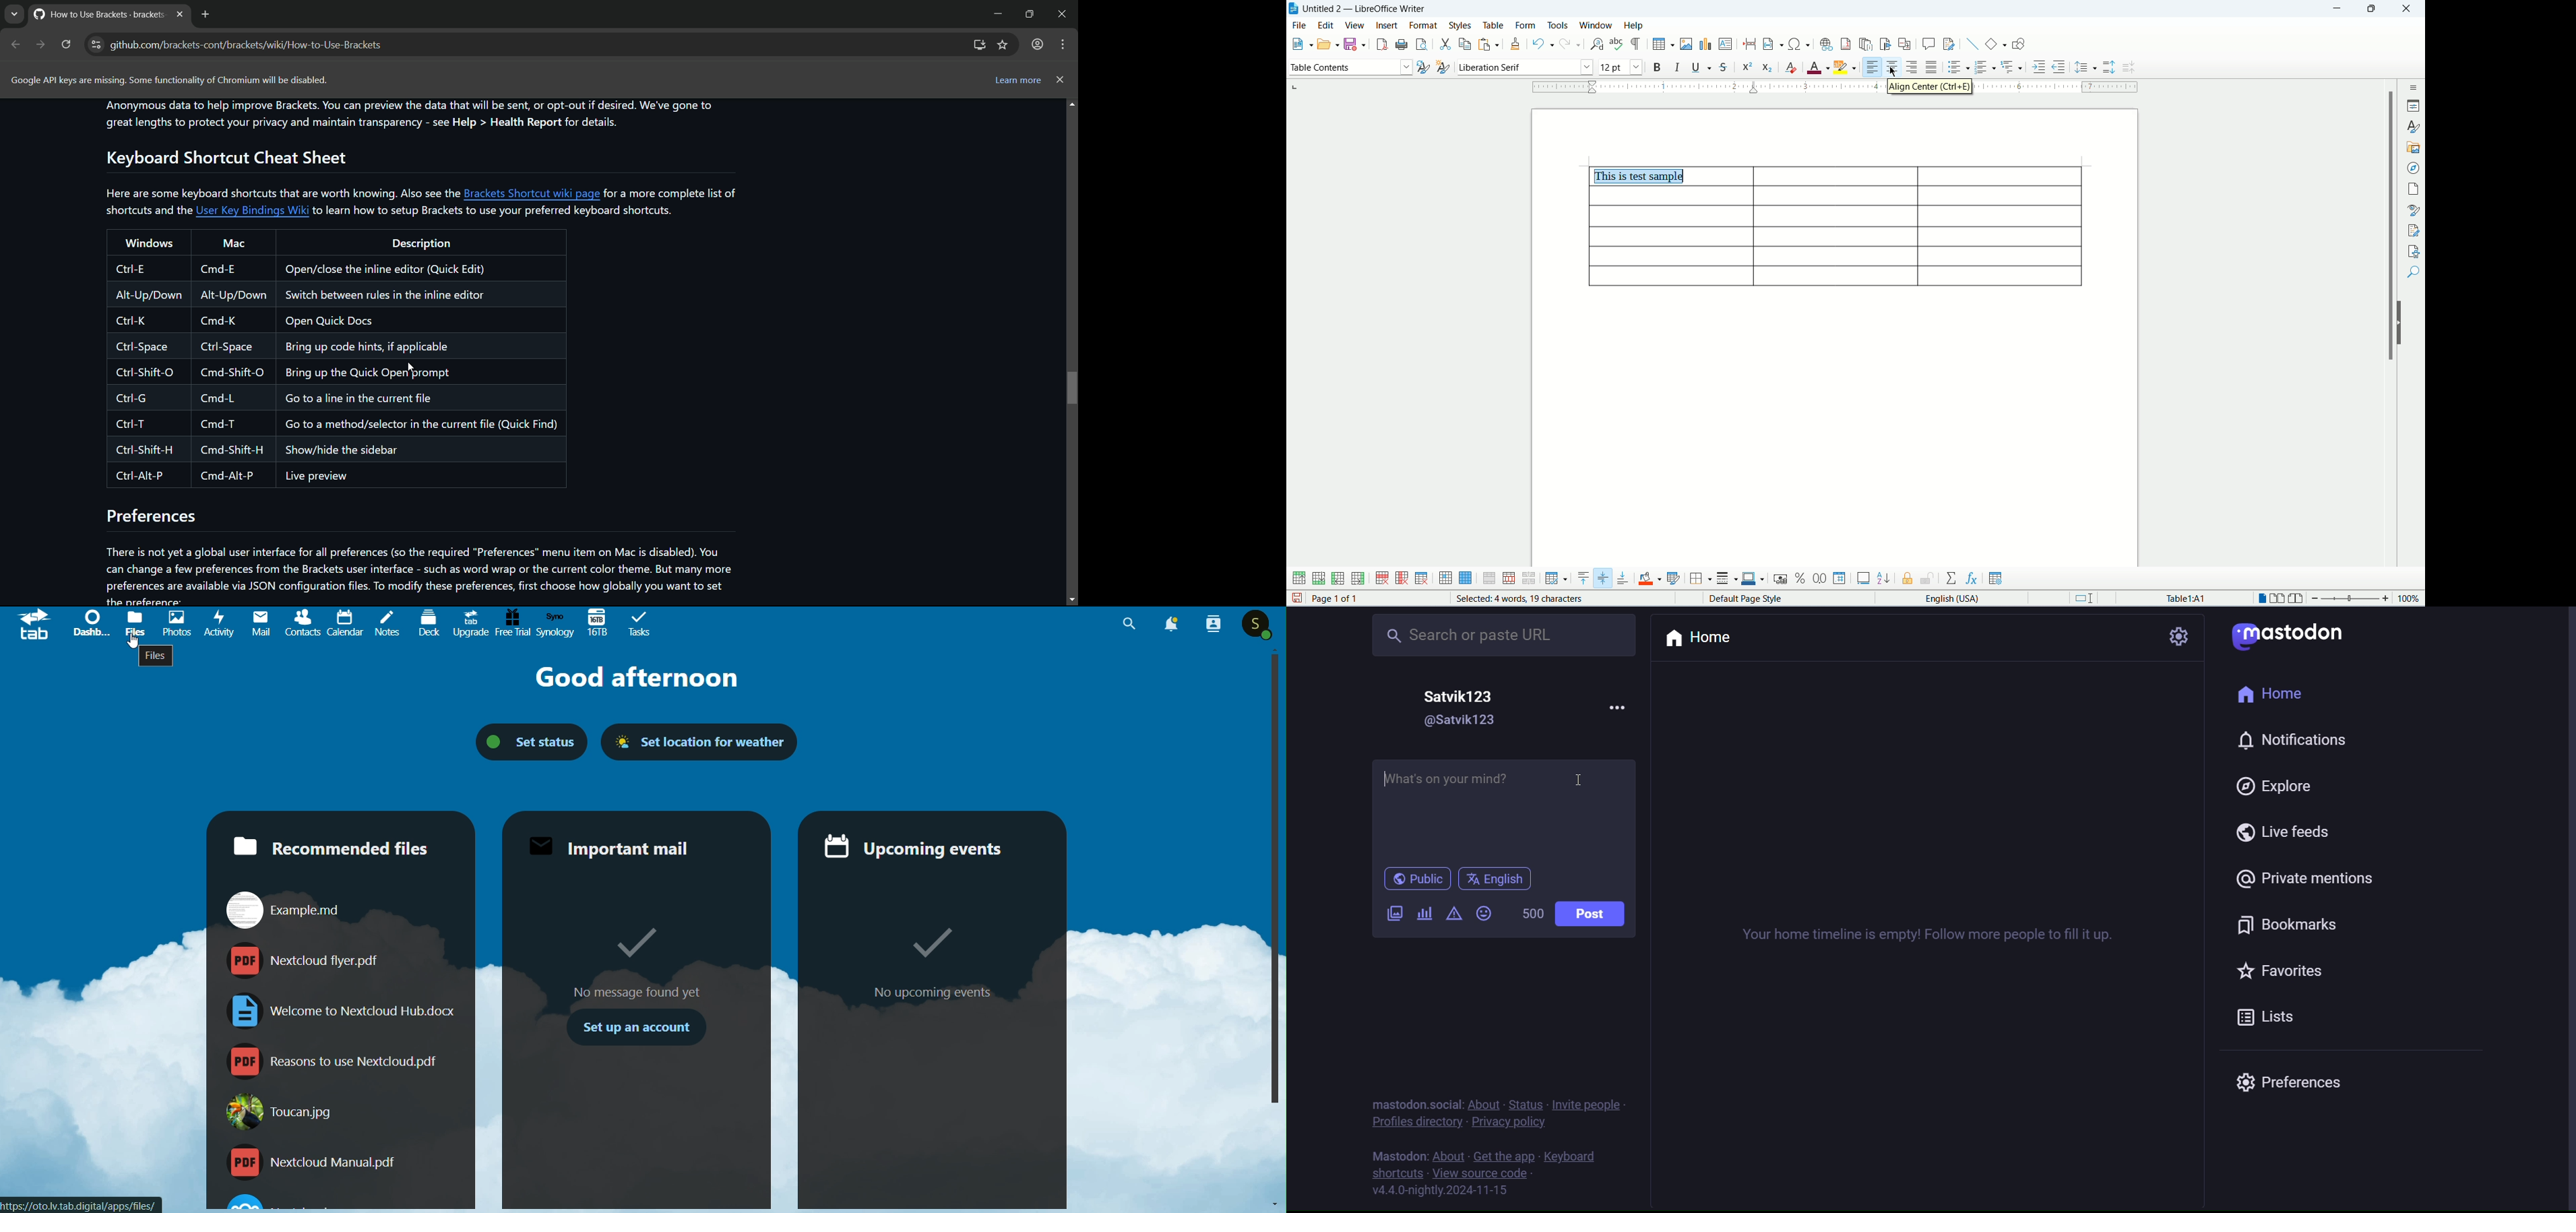 The image size is (2576, 1232). What do you see at coordinates (1517, 43) in the screenshot?
I see `clone formatting` at bounding box center [1517, 43].